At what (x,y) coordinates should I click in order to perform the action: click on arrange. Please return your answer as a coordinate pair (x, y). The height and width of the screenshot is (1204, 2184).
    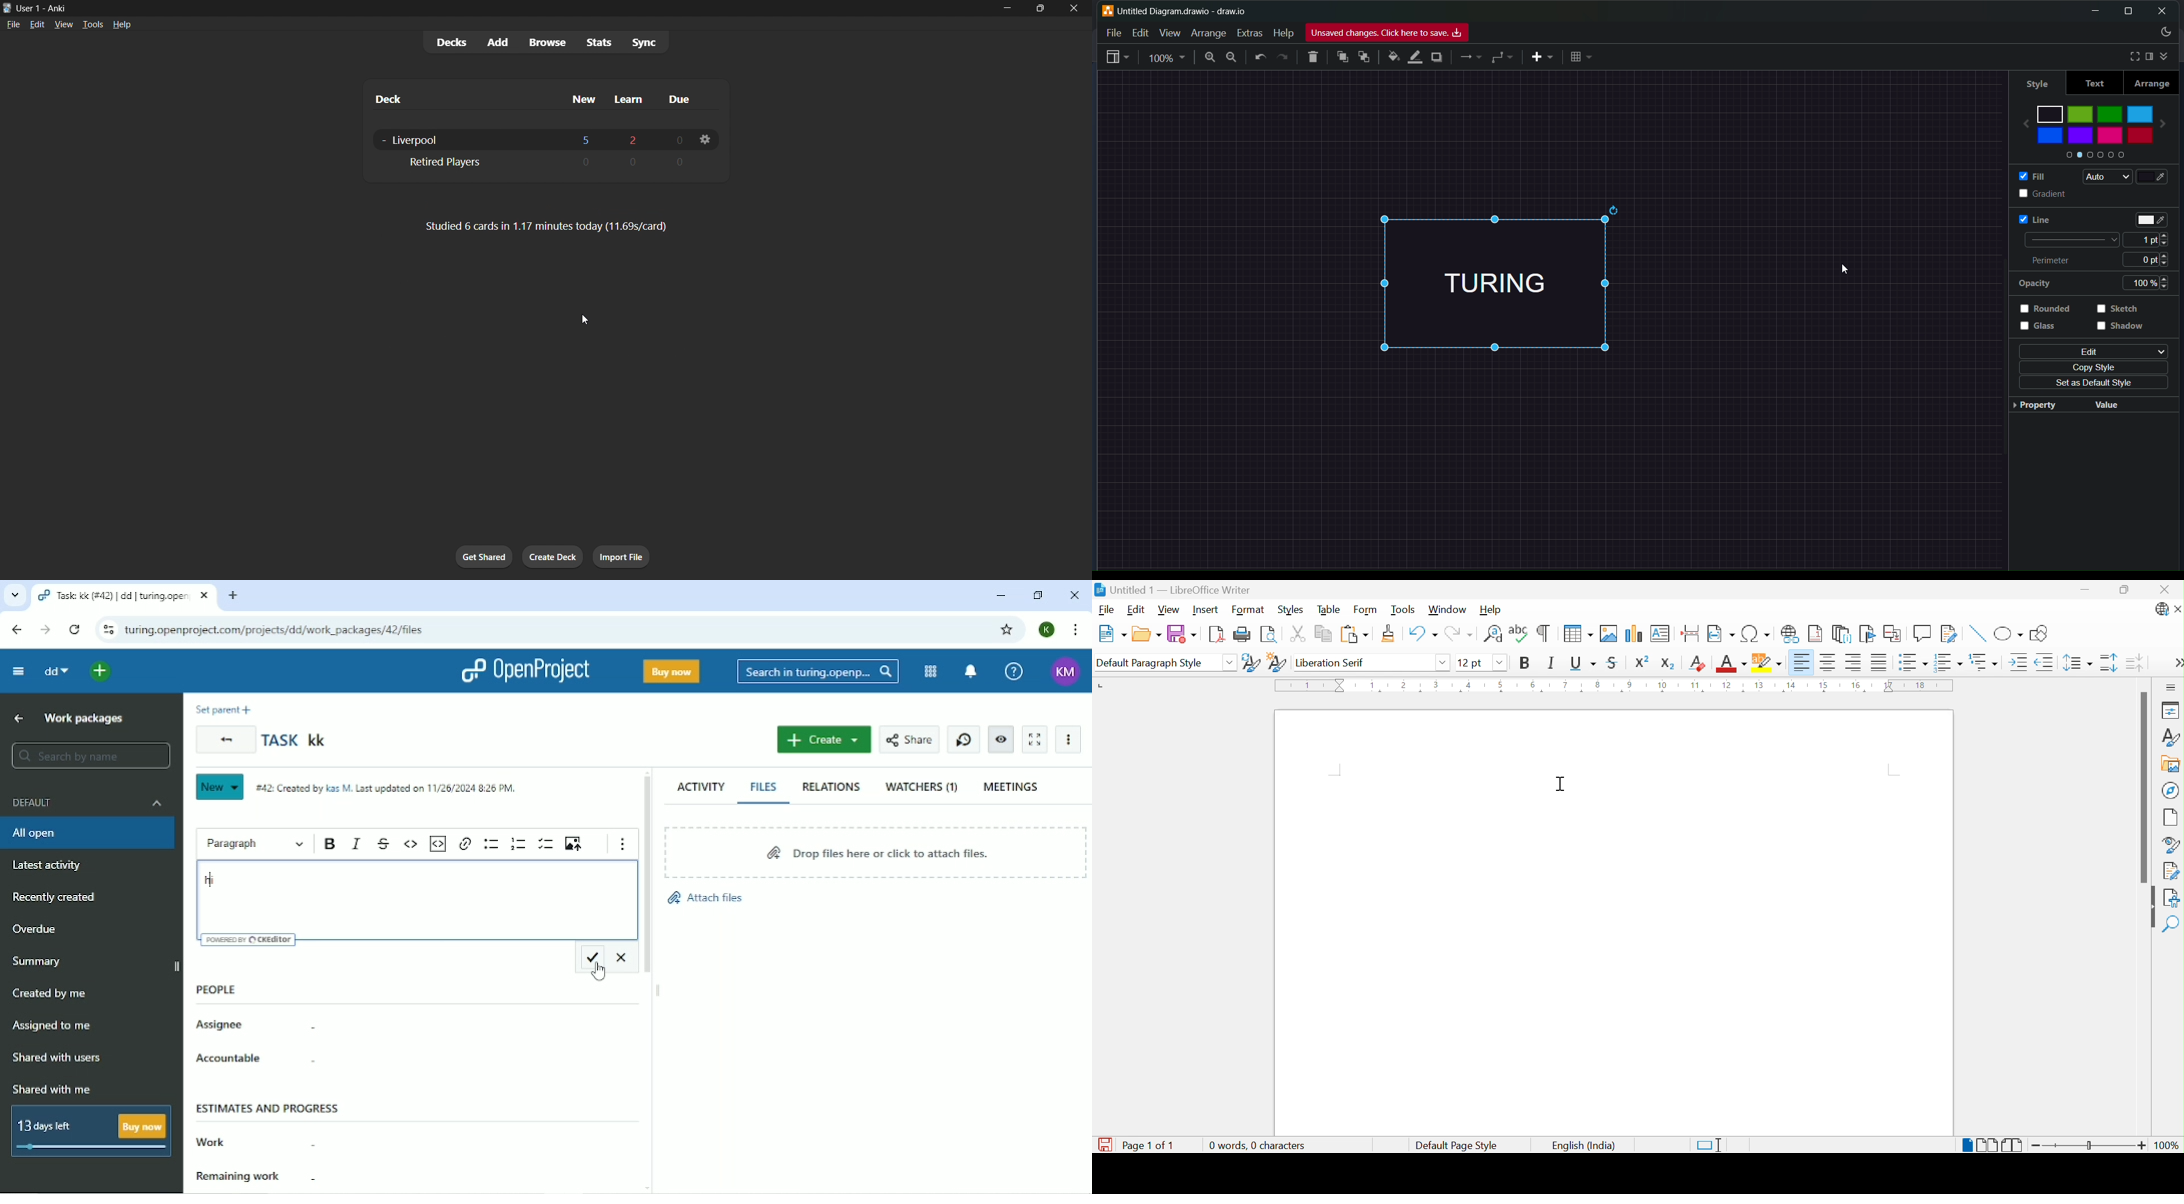
    Looking at the image, I should click on (2153, 83).